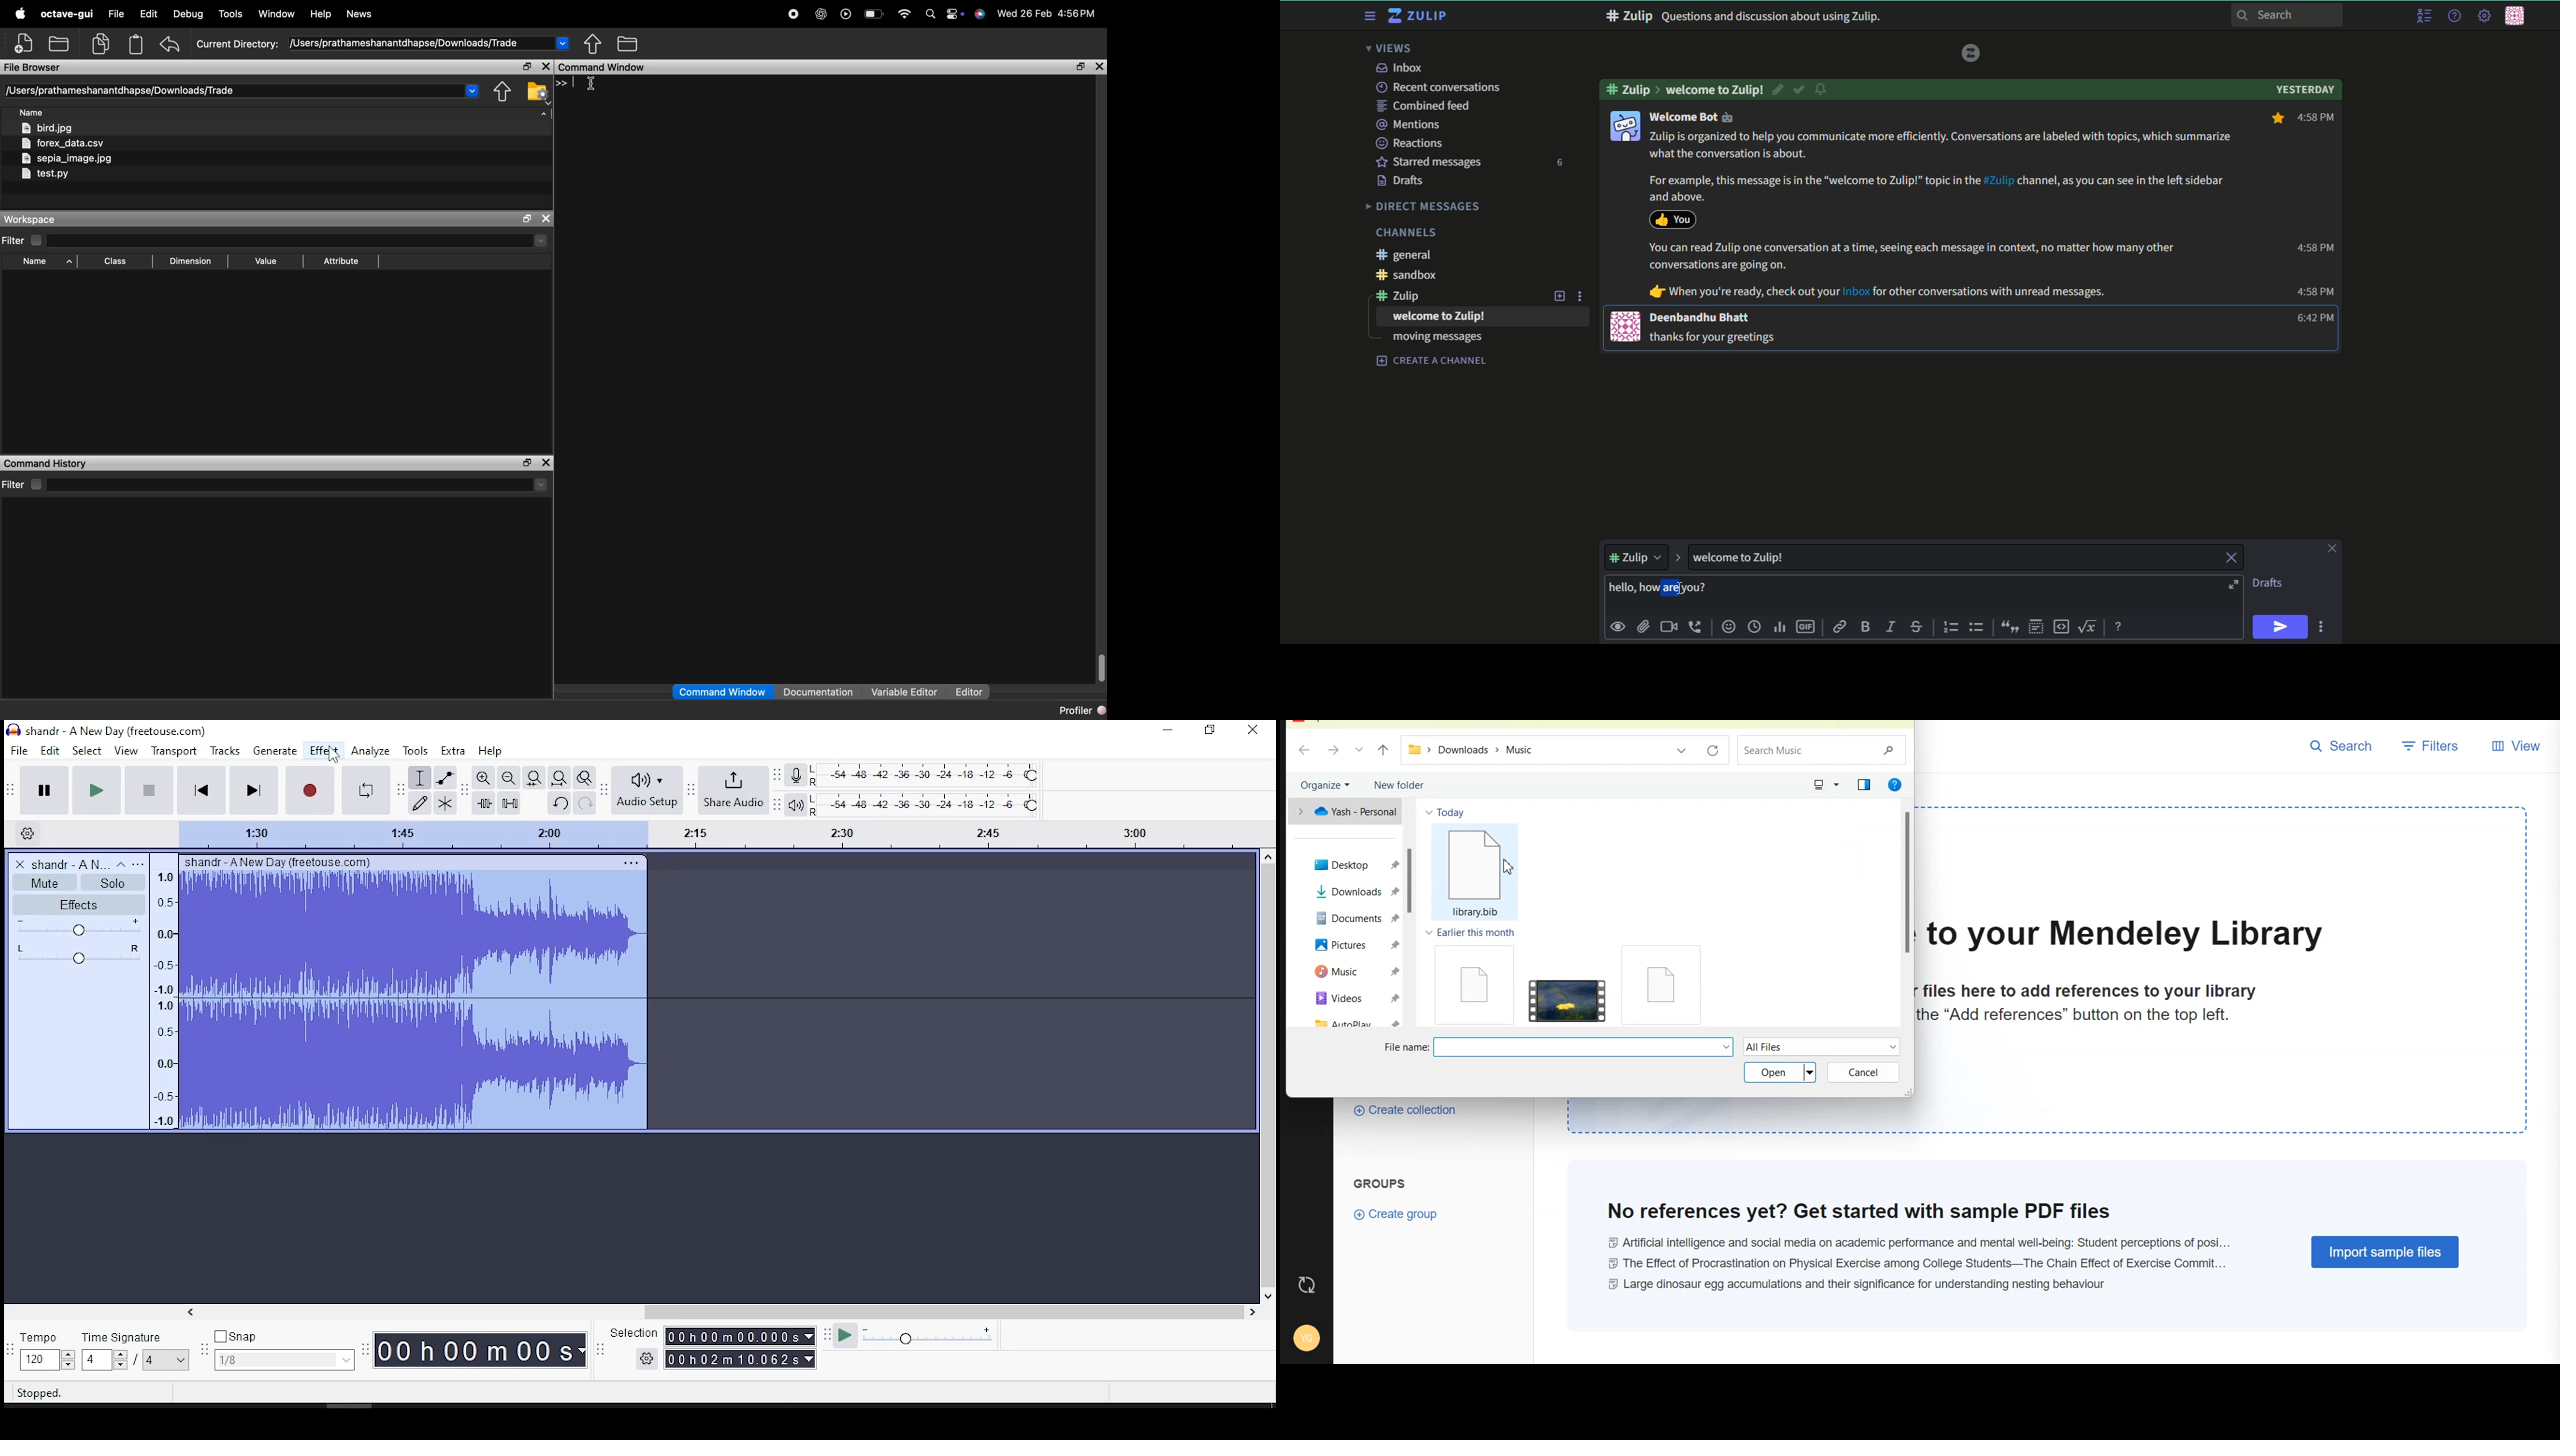 This screenshot has width=2576, height=1456. Describe the element at coordinates (2387, 1252) in the screenshot. I see `Import Sample Files` at that location.